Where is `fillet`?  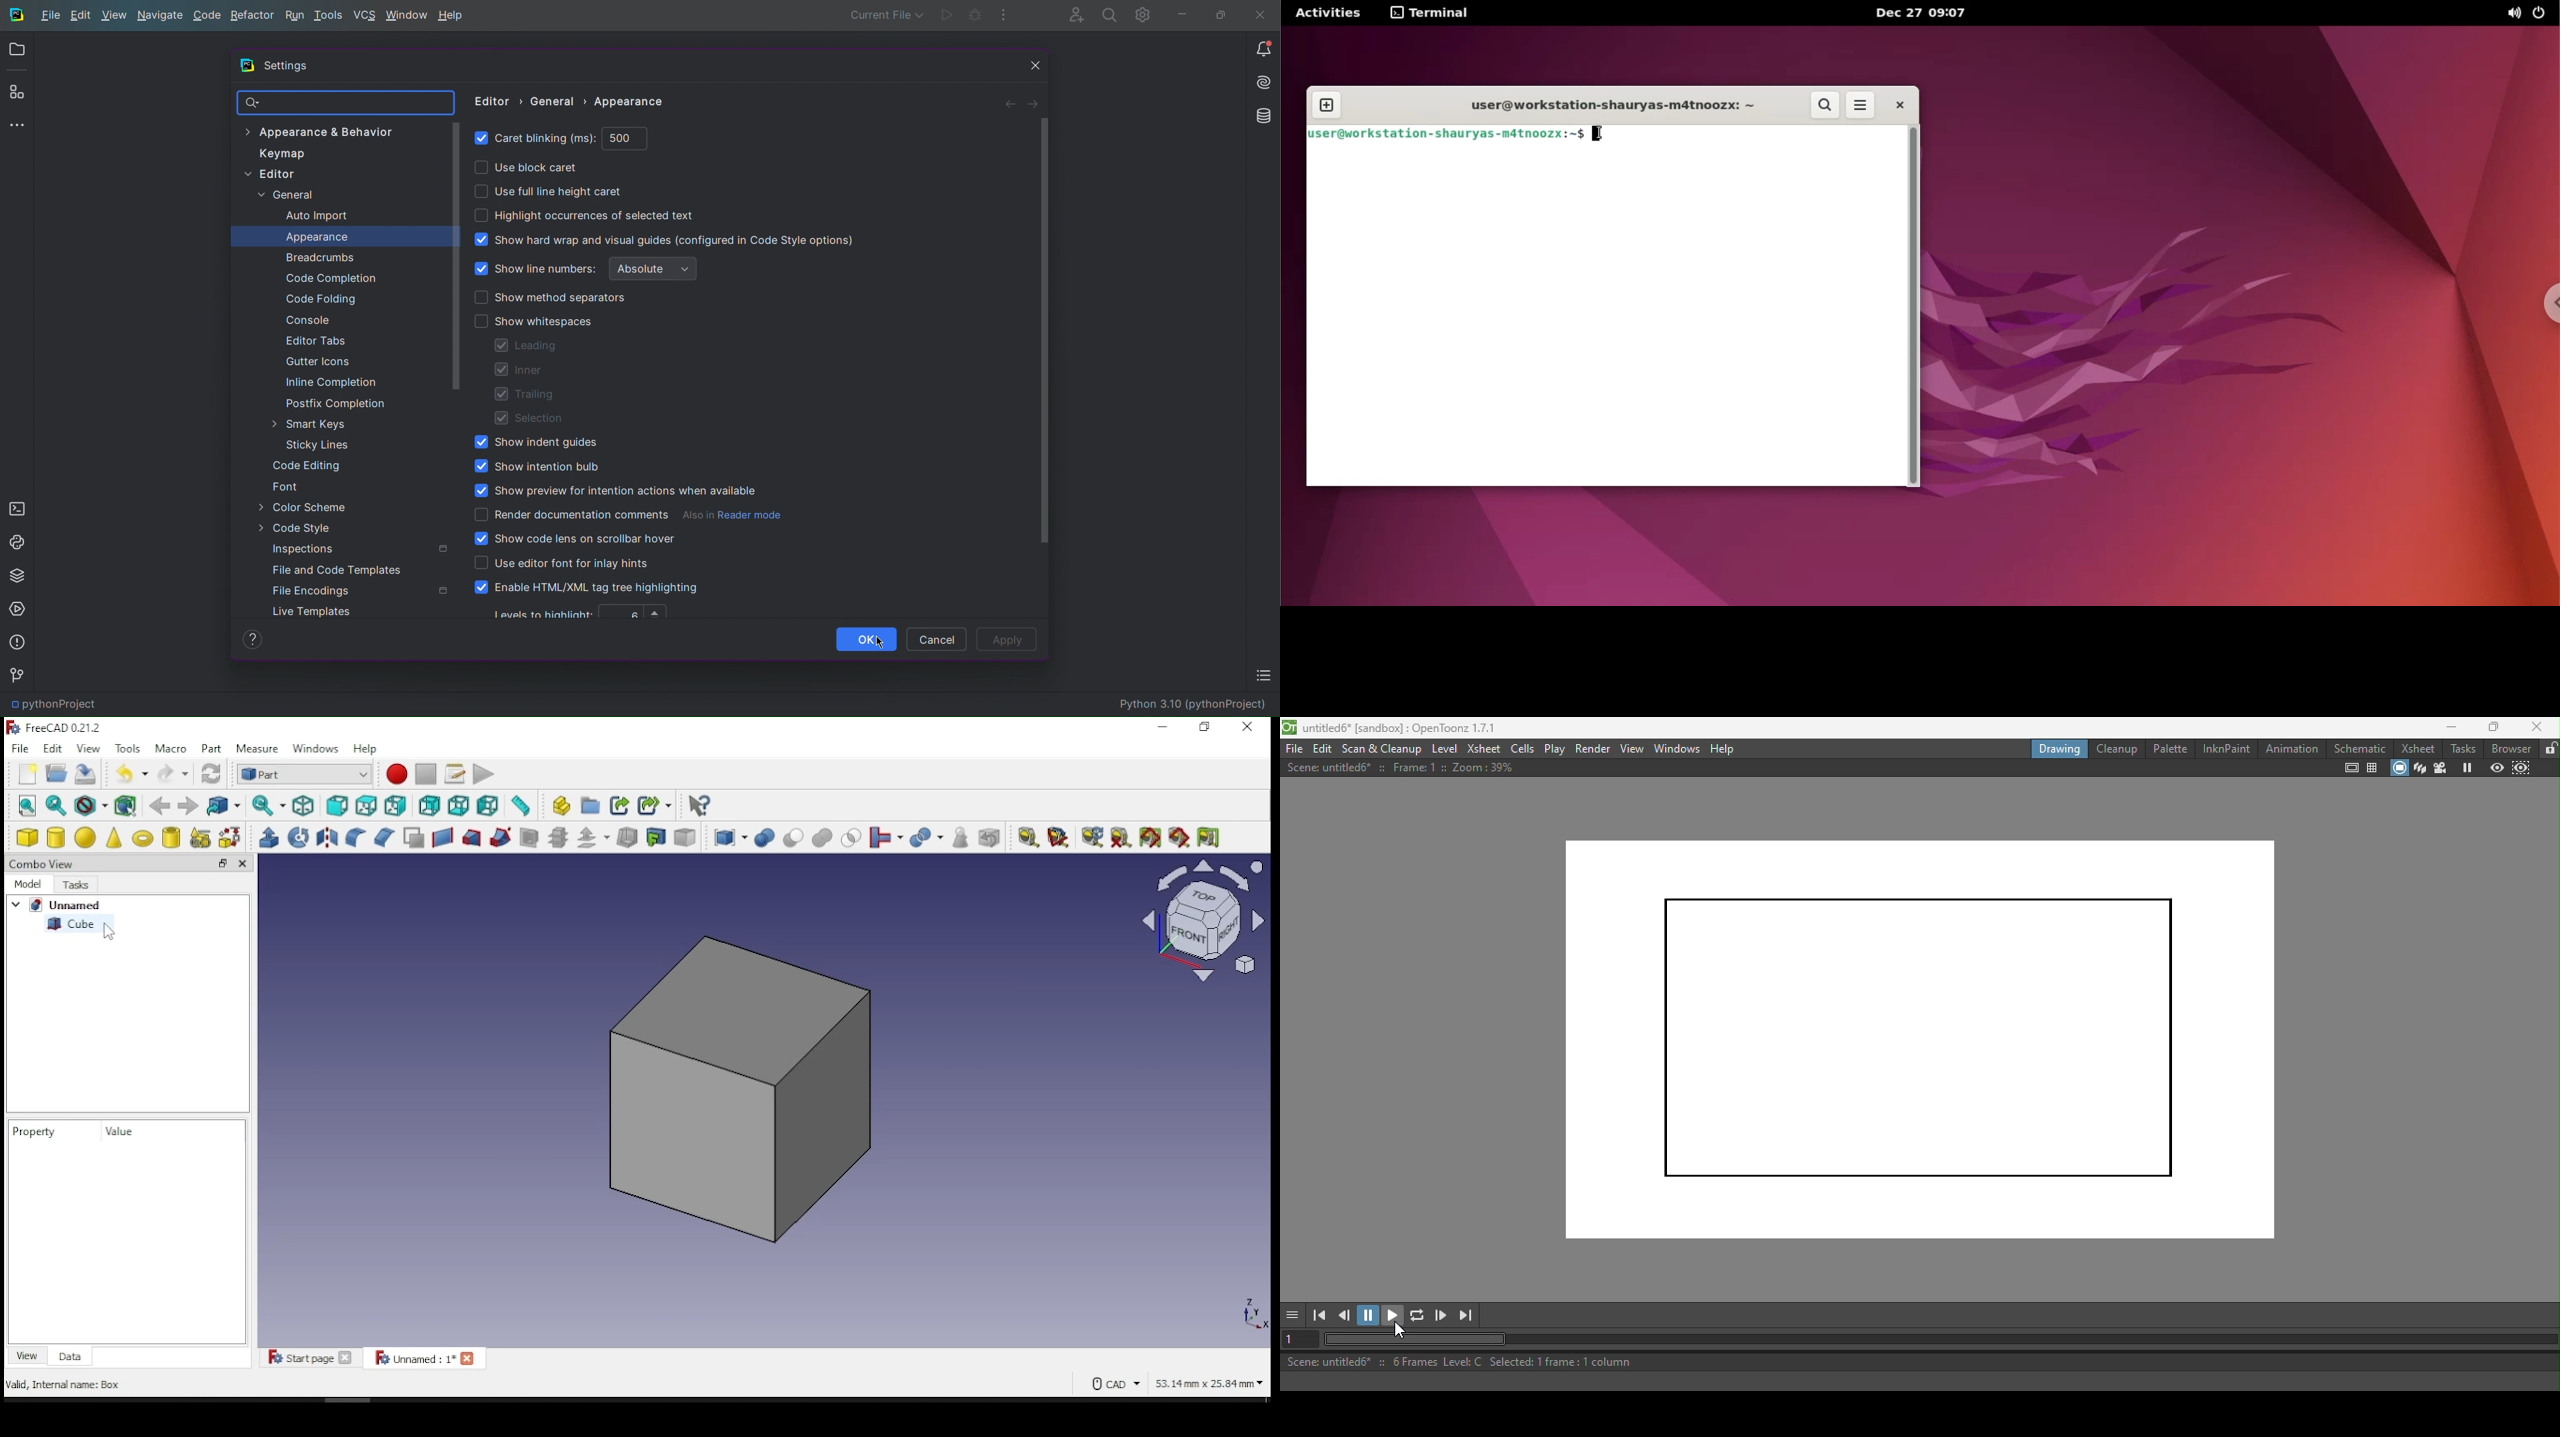 fillet is located at coordinates (355, 837).